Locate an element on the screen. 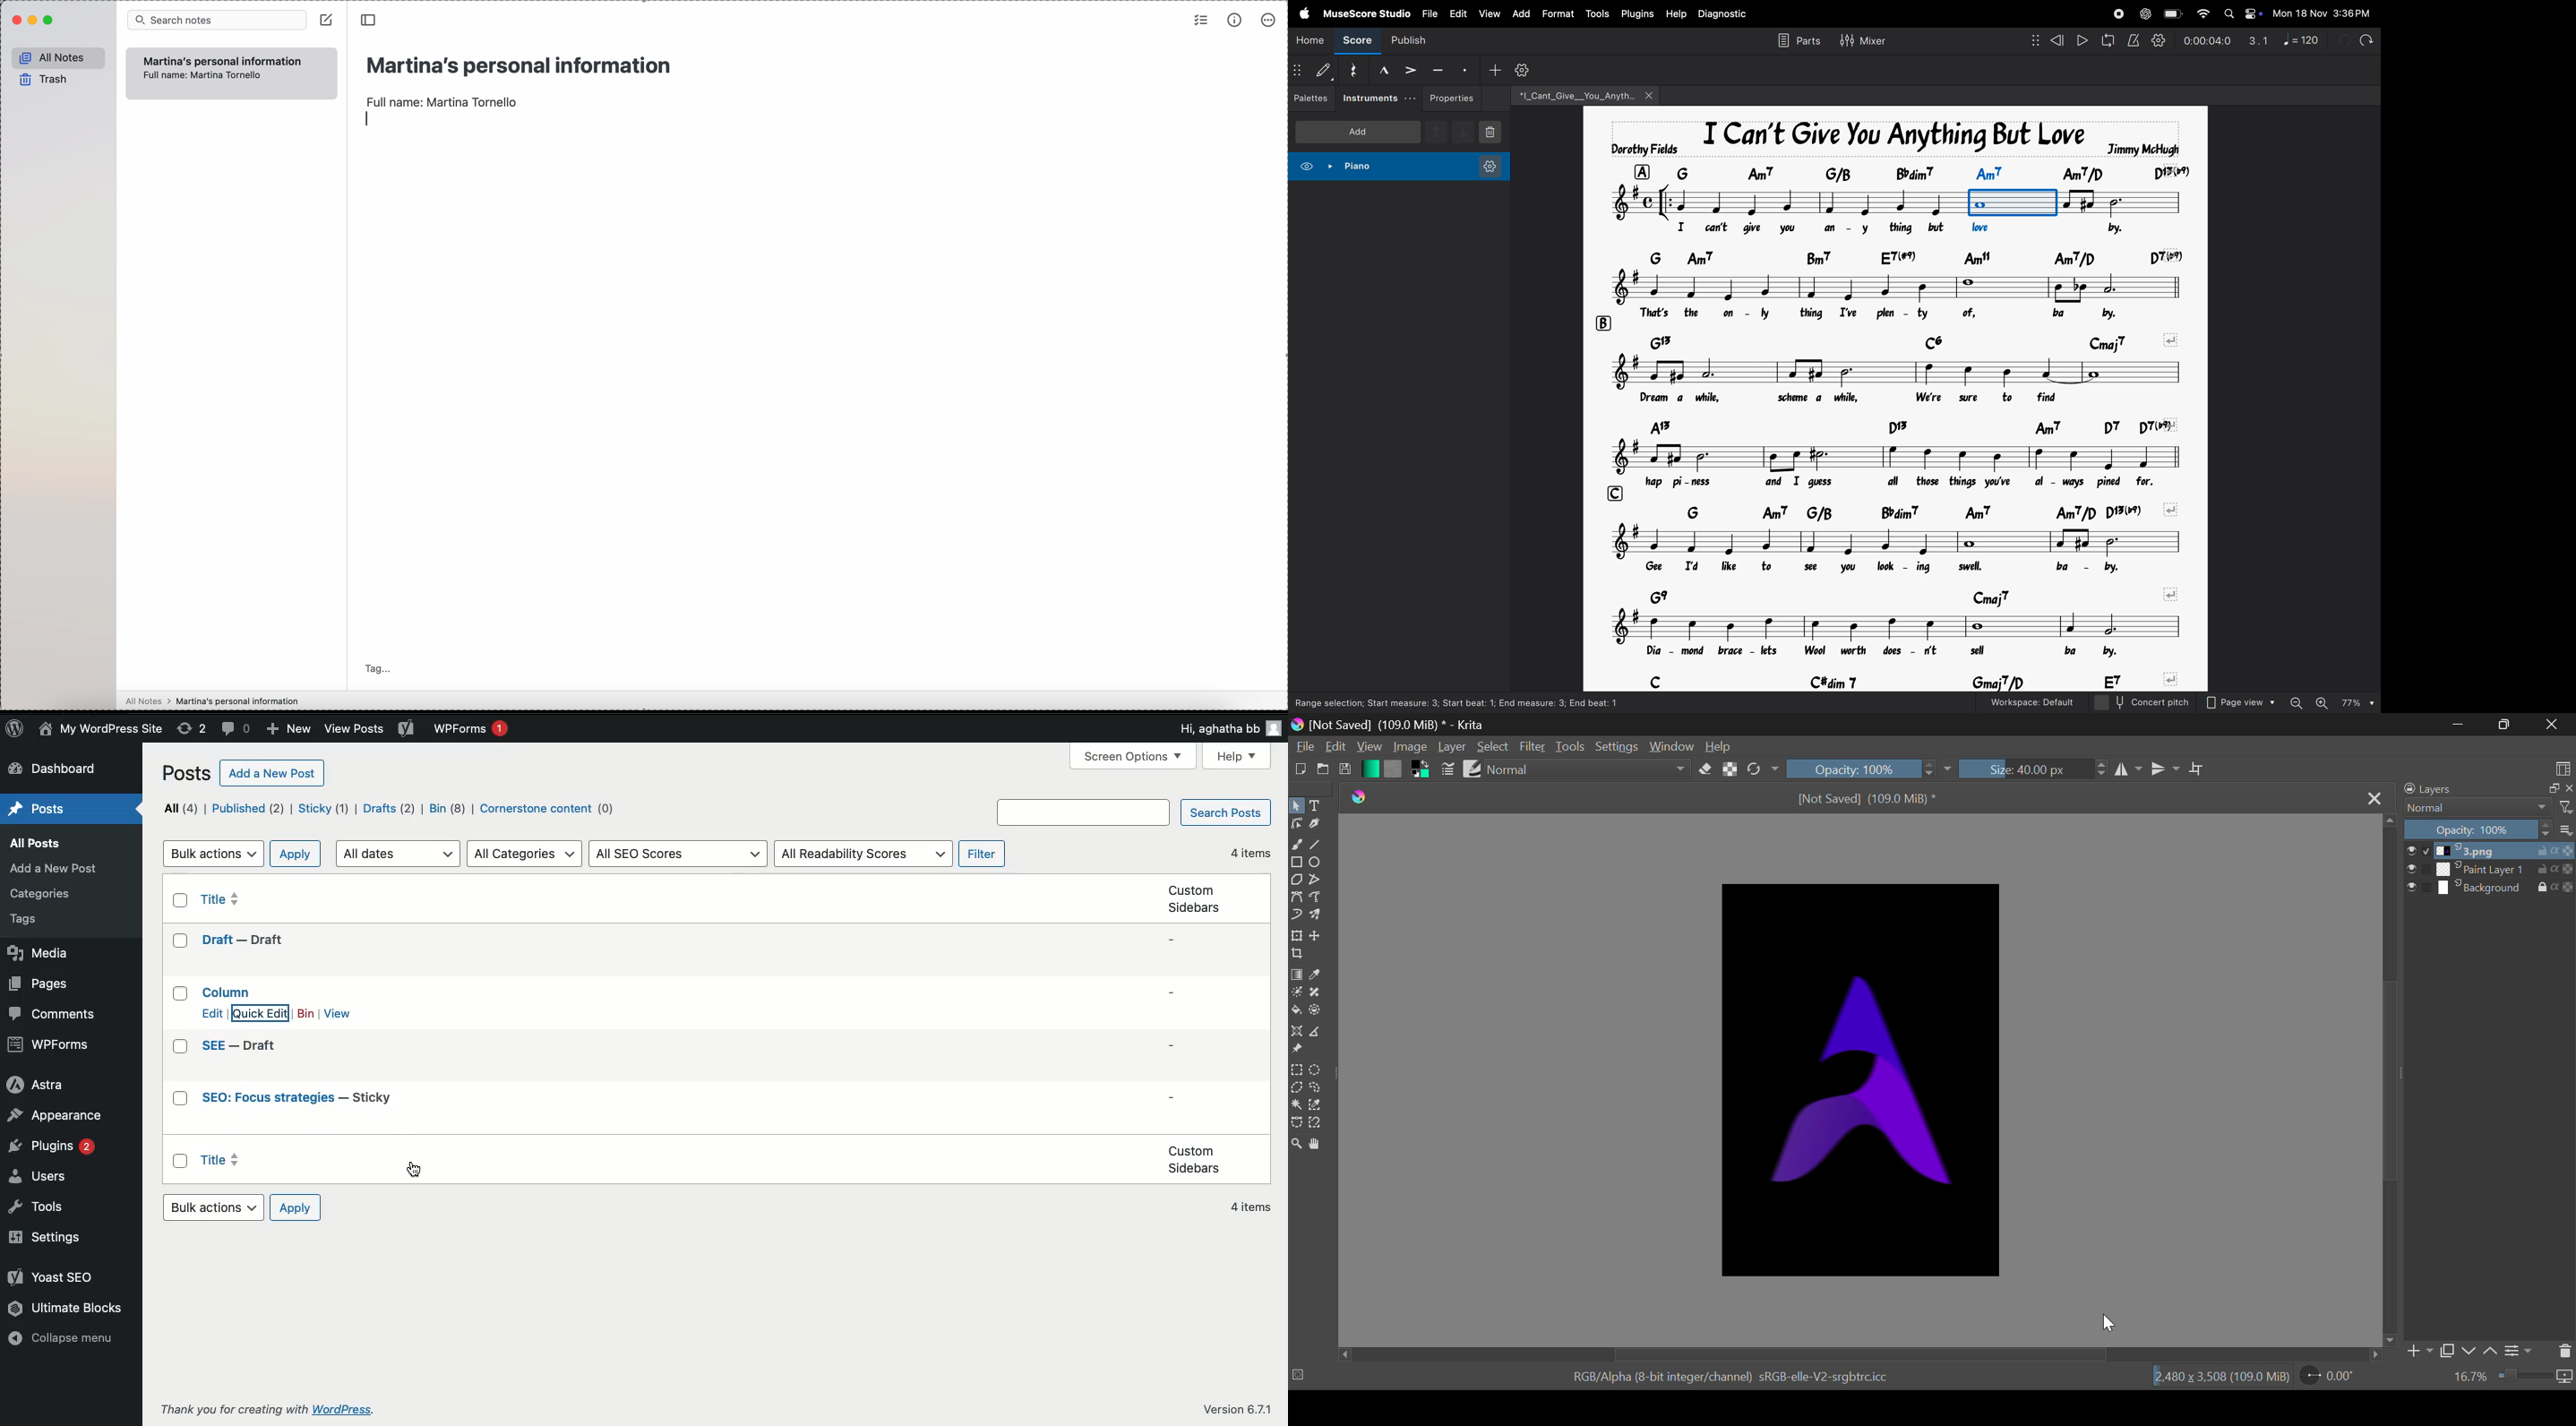  delete is located at coordinates (1493, 134).